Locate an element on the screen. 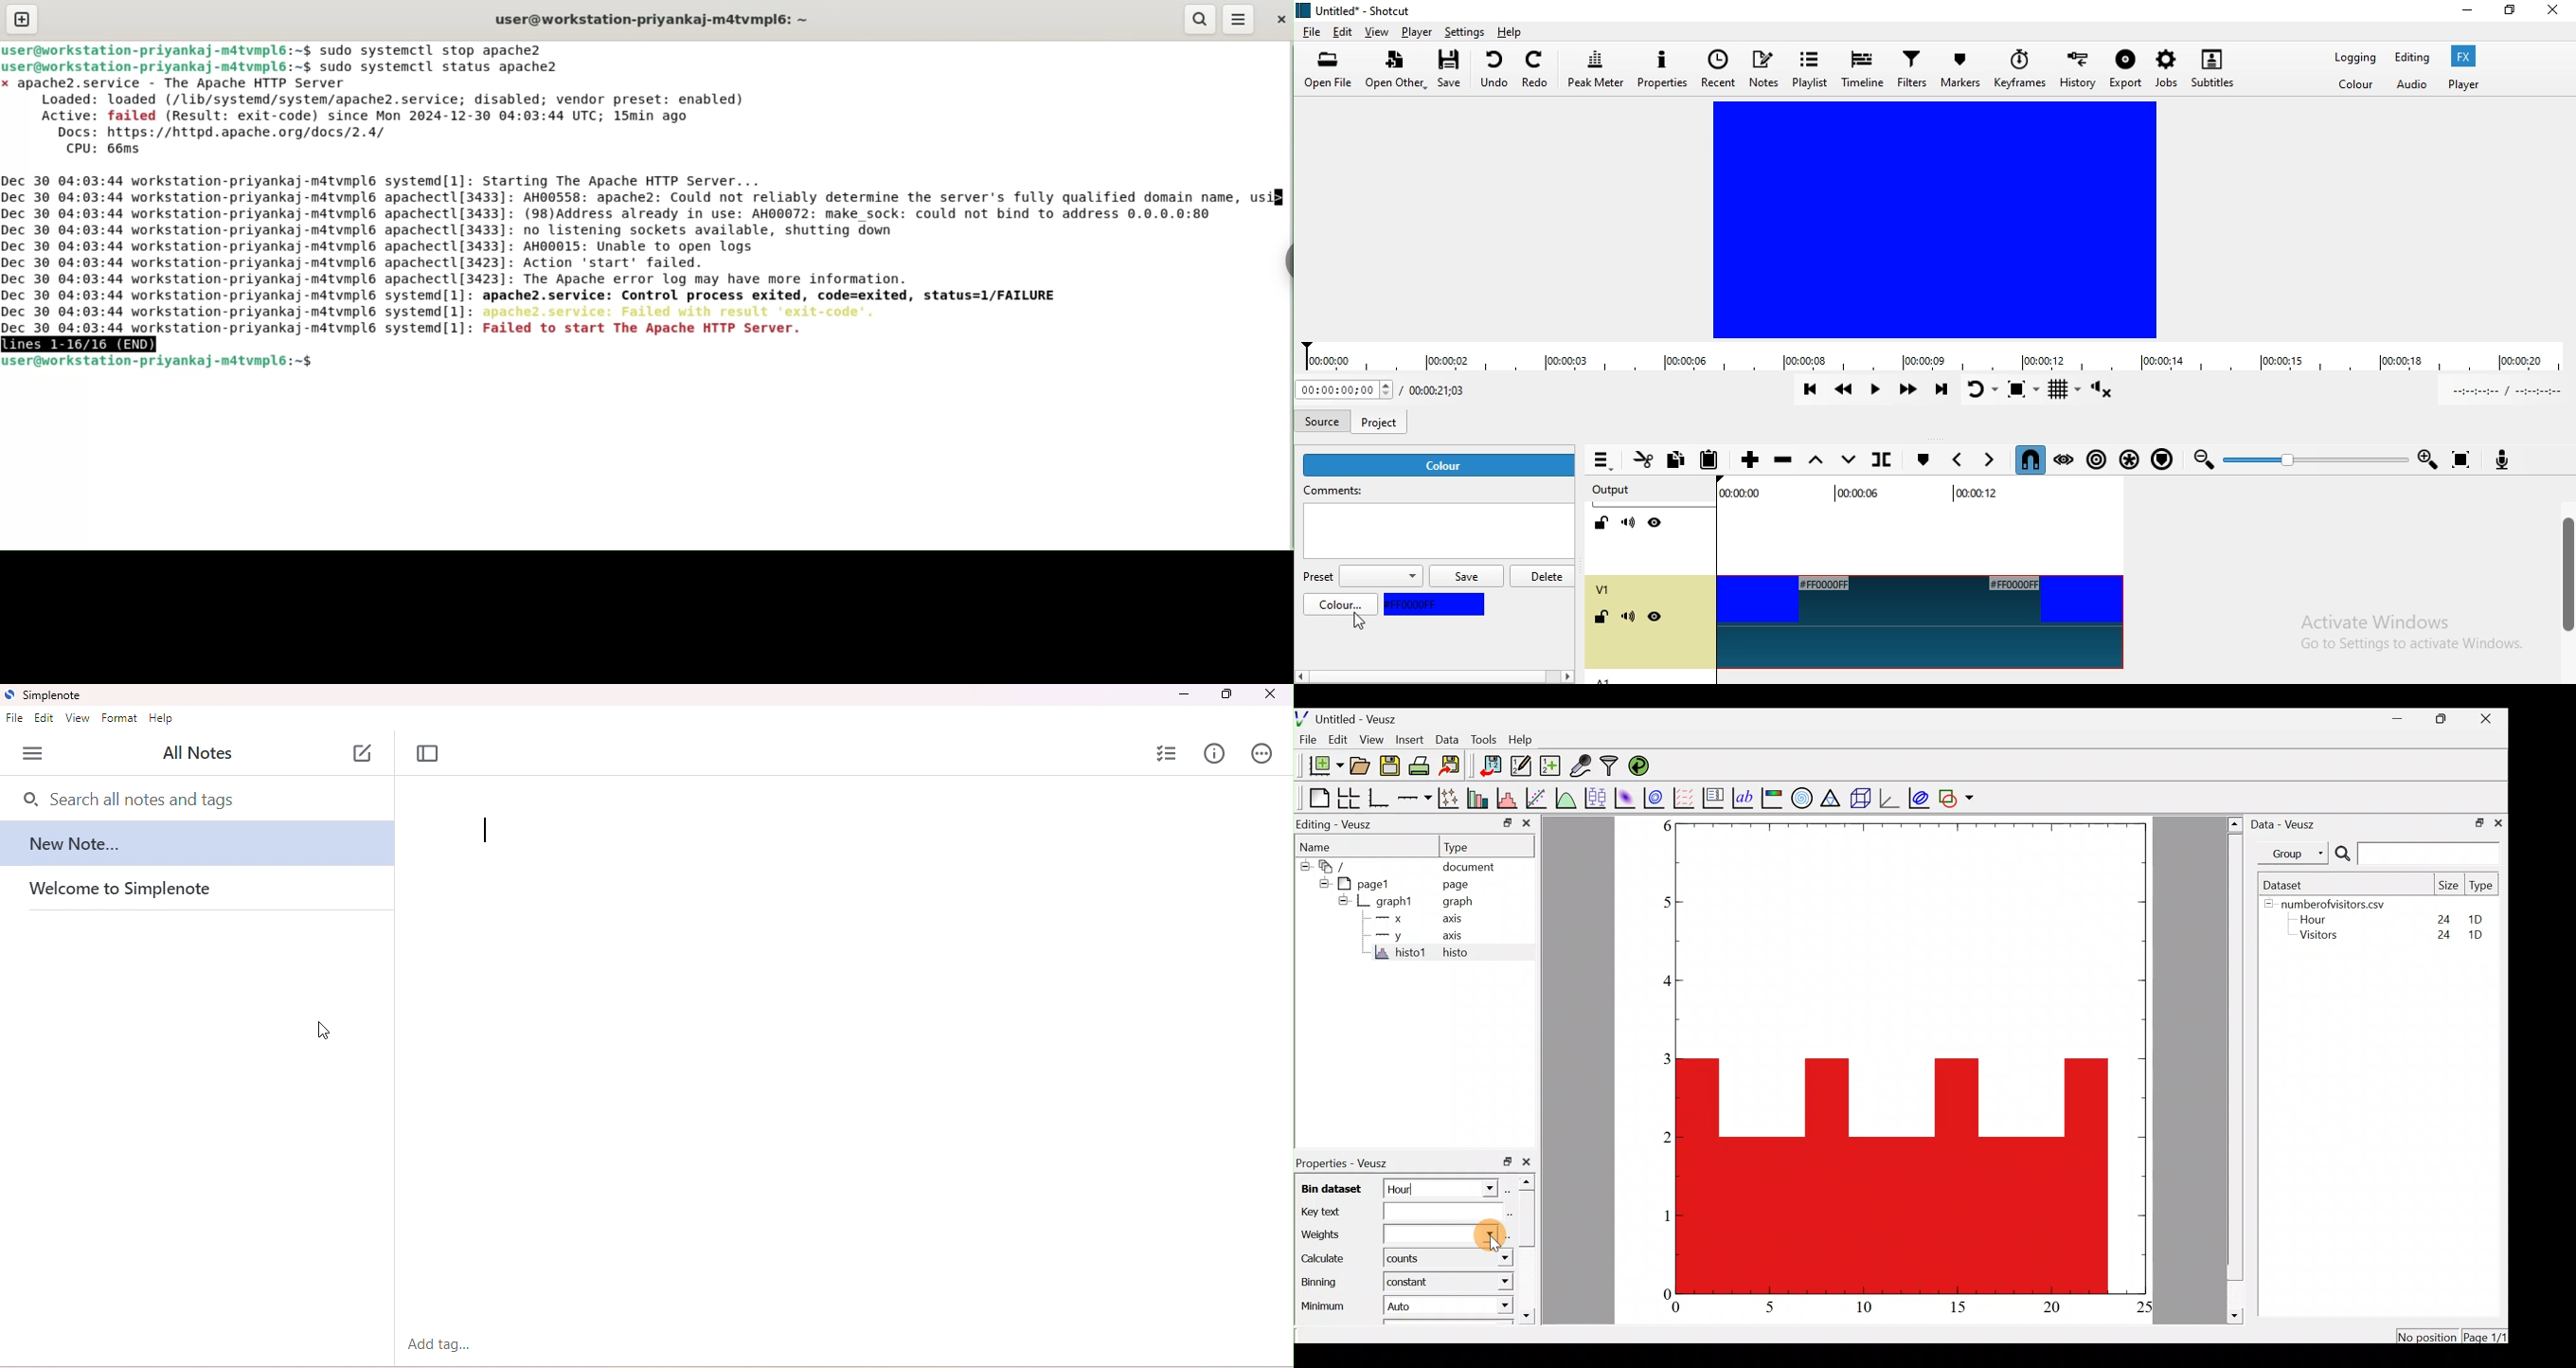  overwrite is located at coordinates (1847, 458).